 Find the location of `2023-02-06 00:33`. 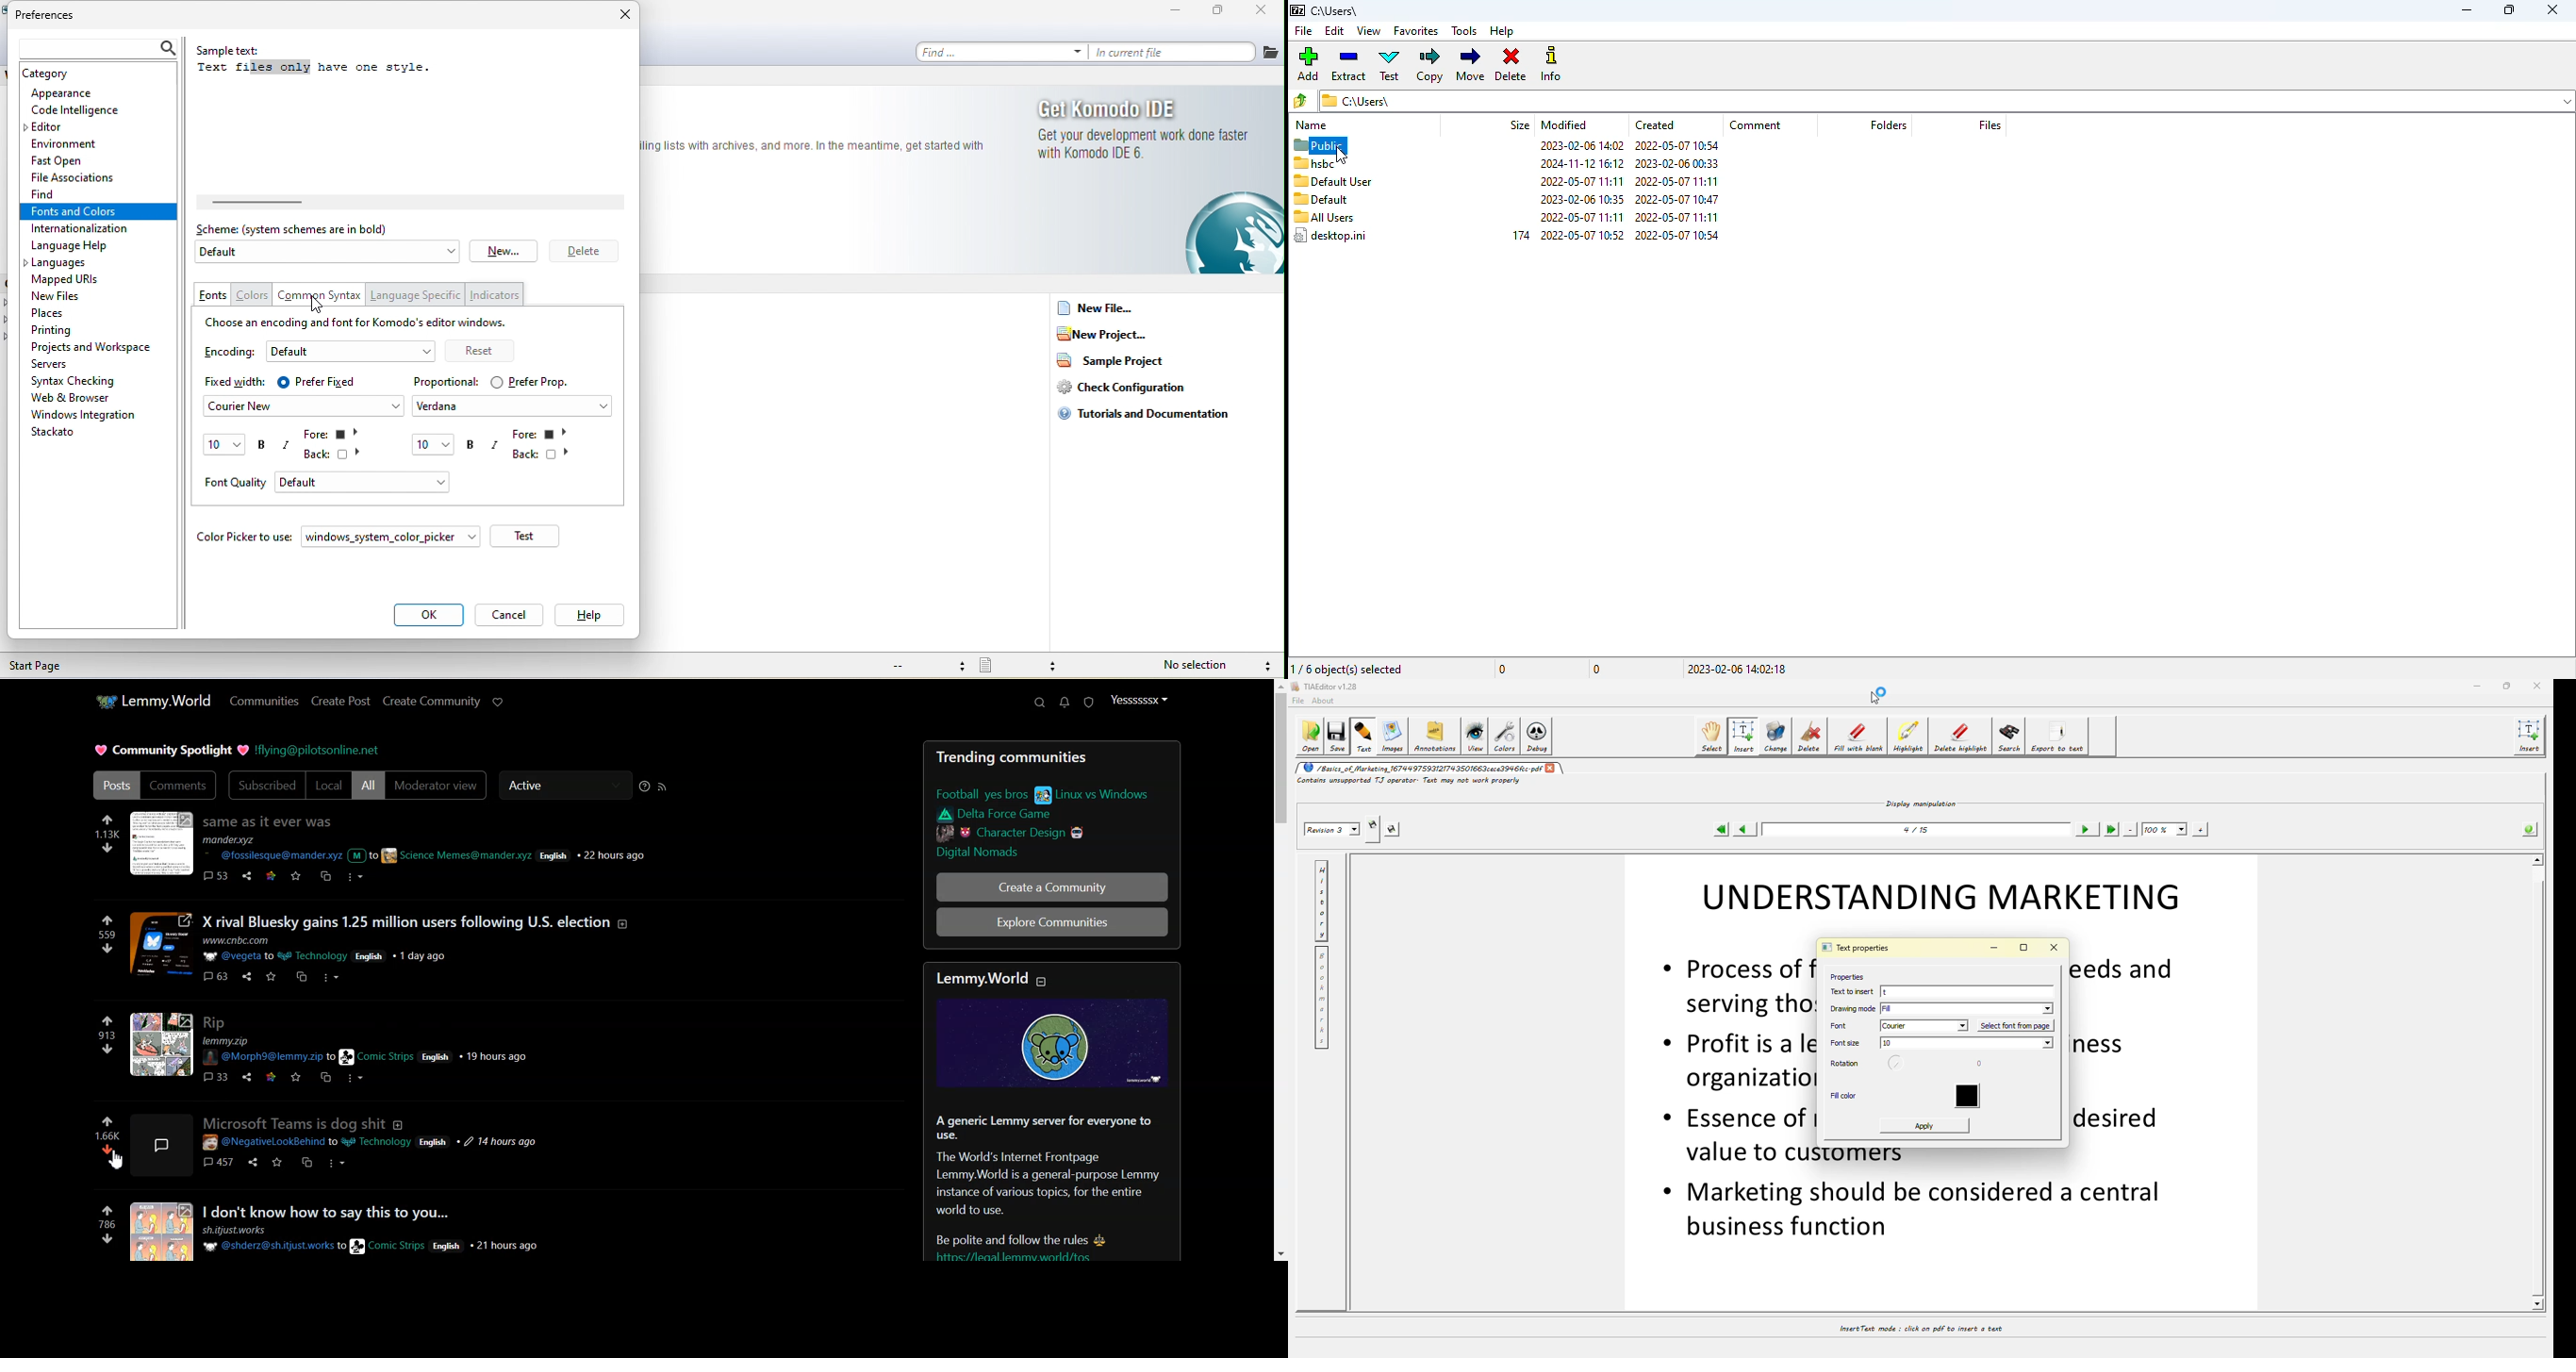

2023-02-06 00:33 is located at coordinates (1679, 164).